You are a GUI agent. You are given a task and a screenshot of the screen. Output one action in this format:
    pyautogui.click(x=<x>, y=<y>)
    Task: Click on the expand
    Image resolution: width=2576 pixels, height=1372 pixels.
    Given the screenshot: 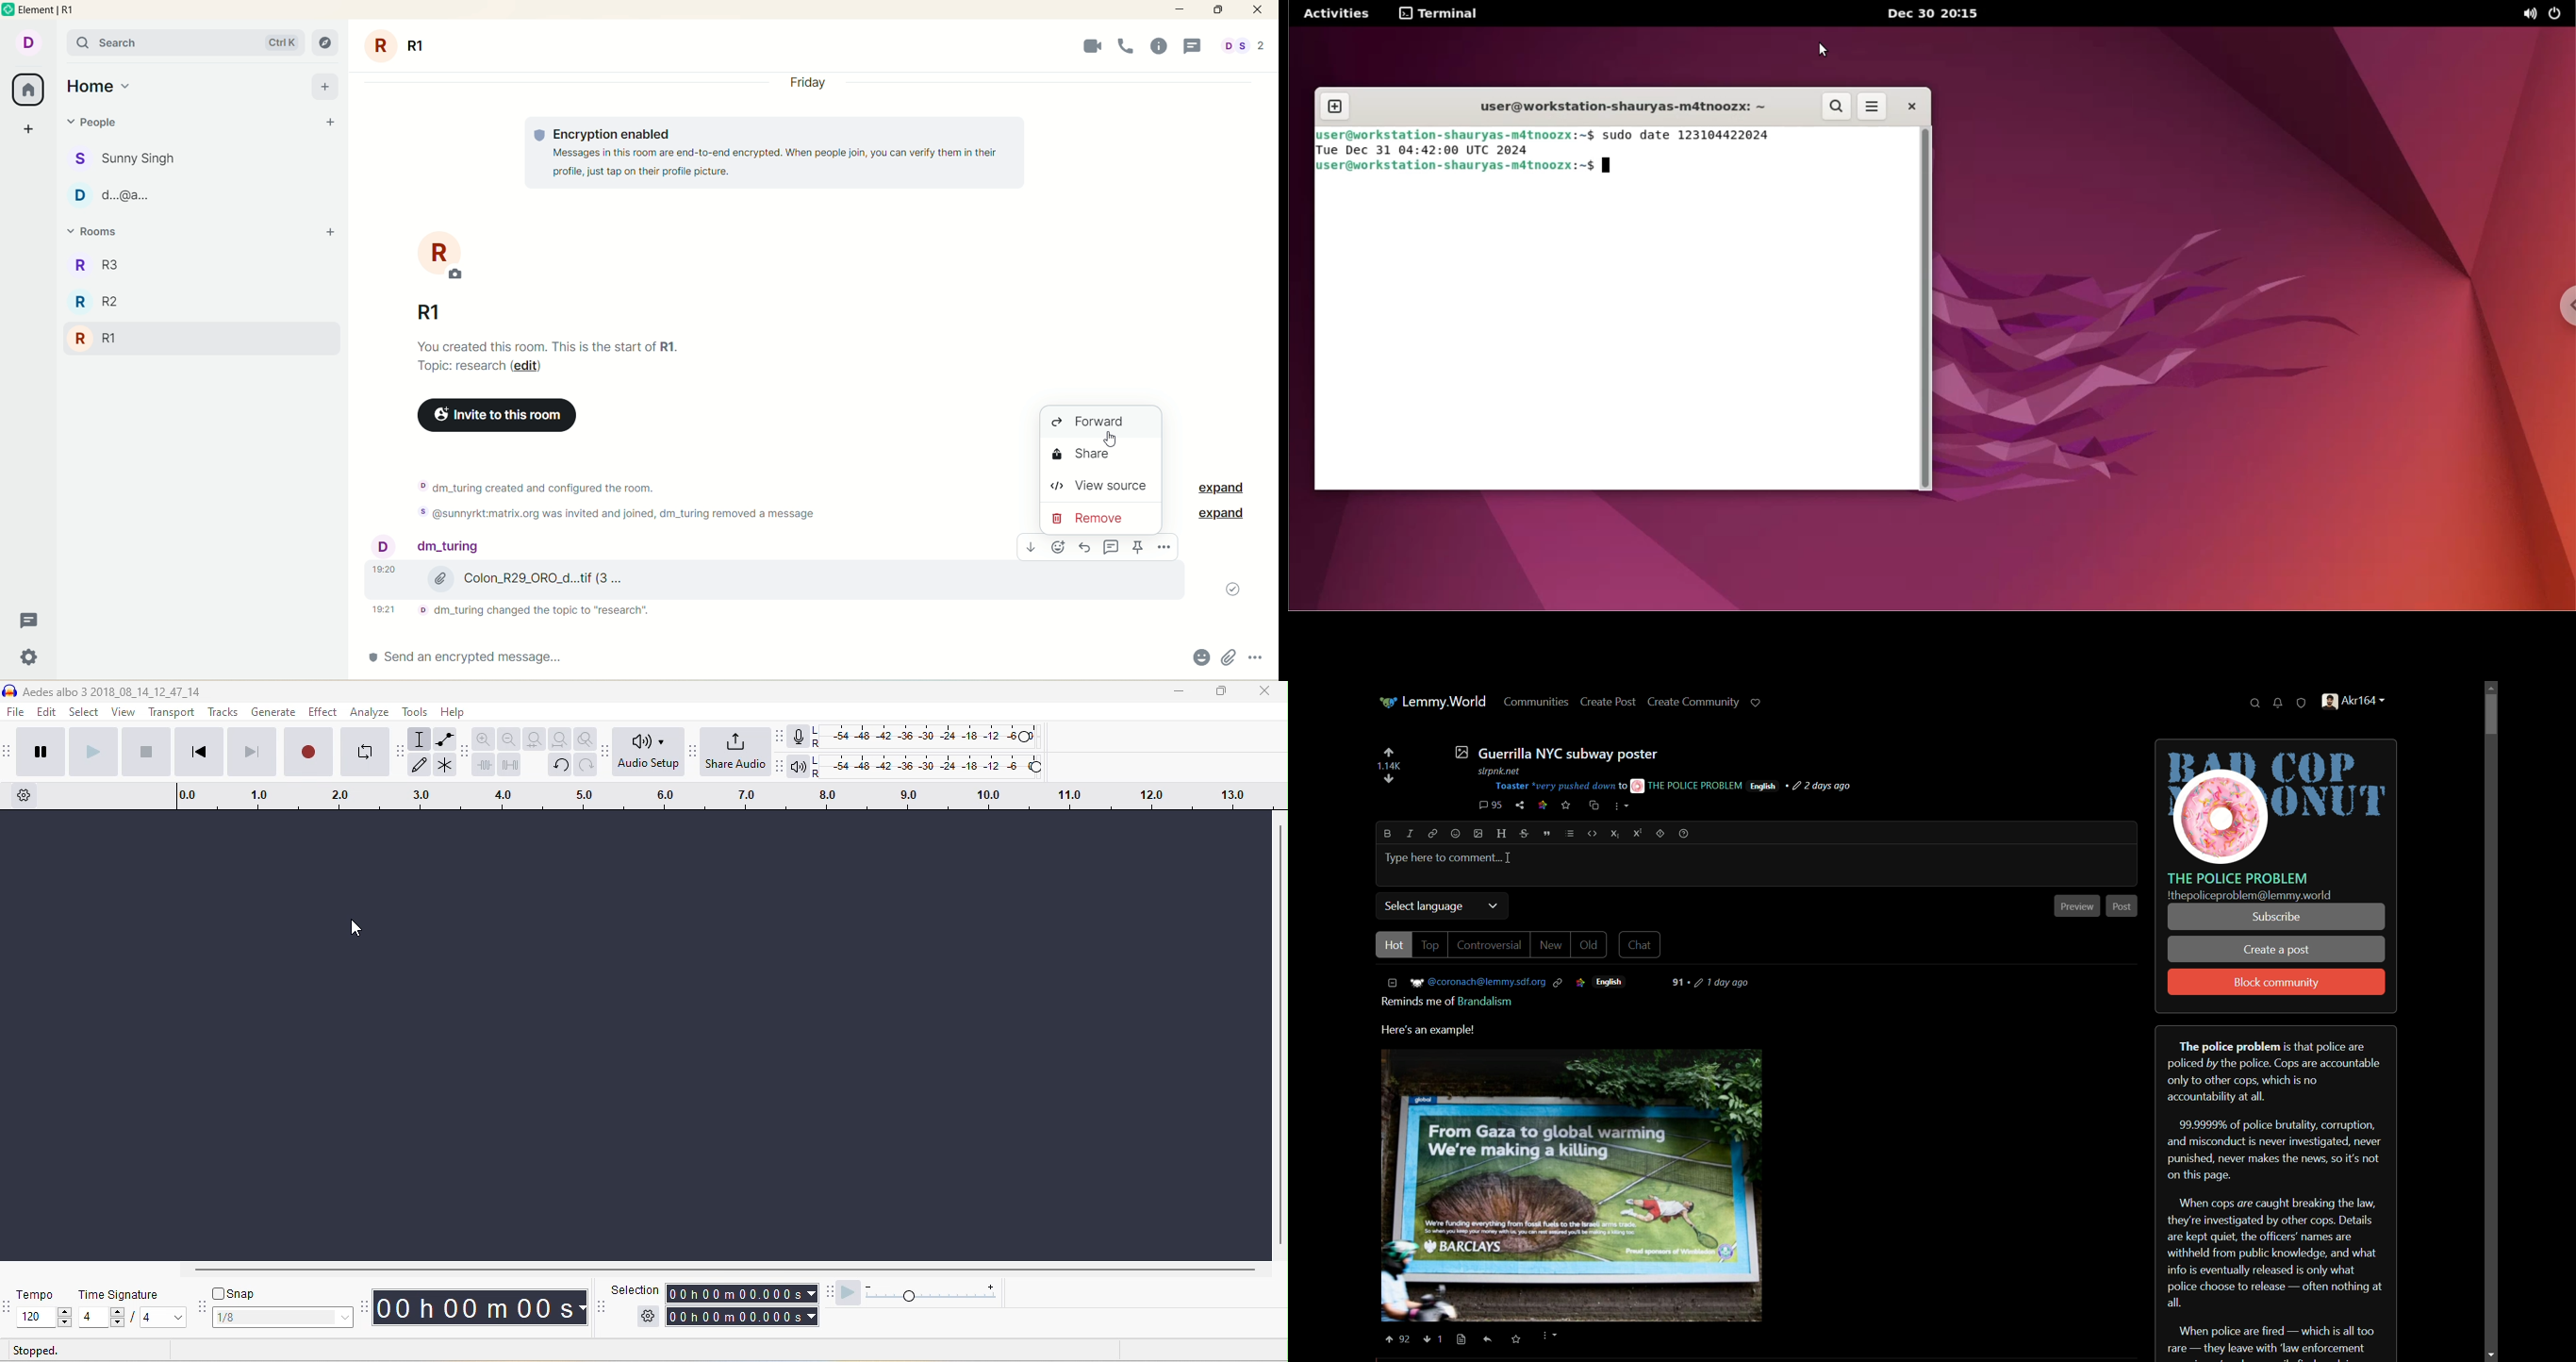 What is the action you would take?
    pyautogui.click(x=1216, y=488)
    